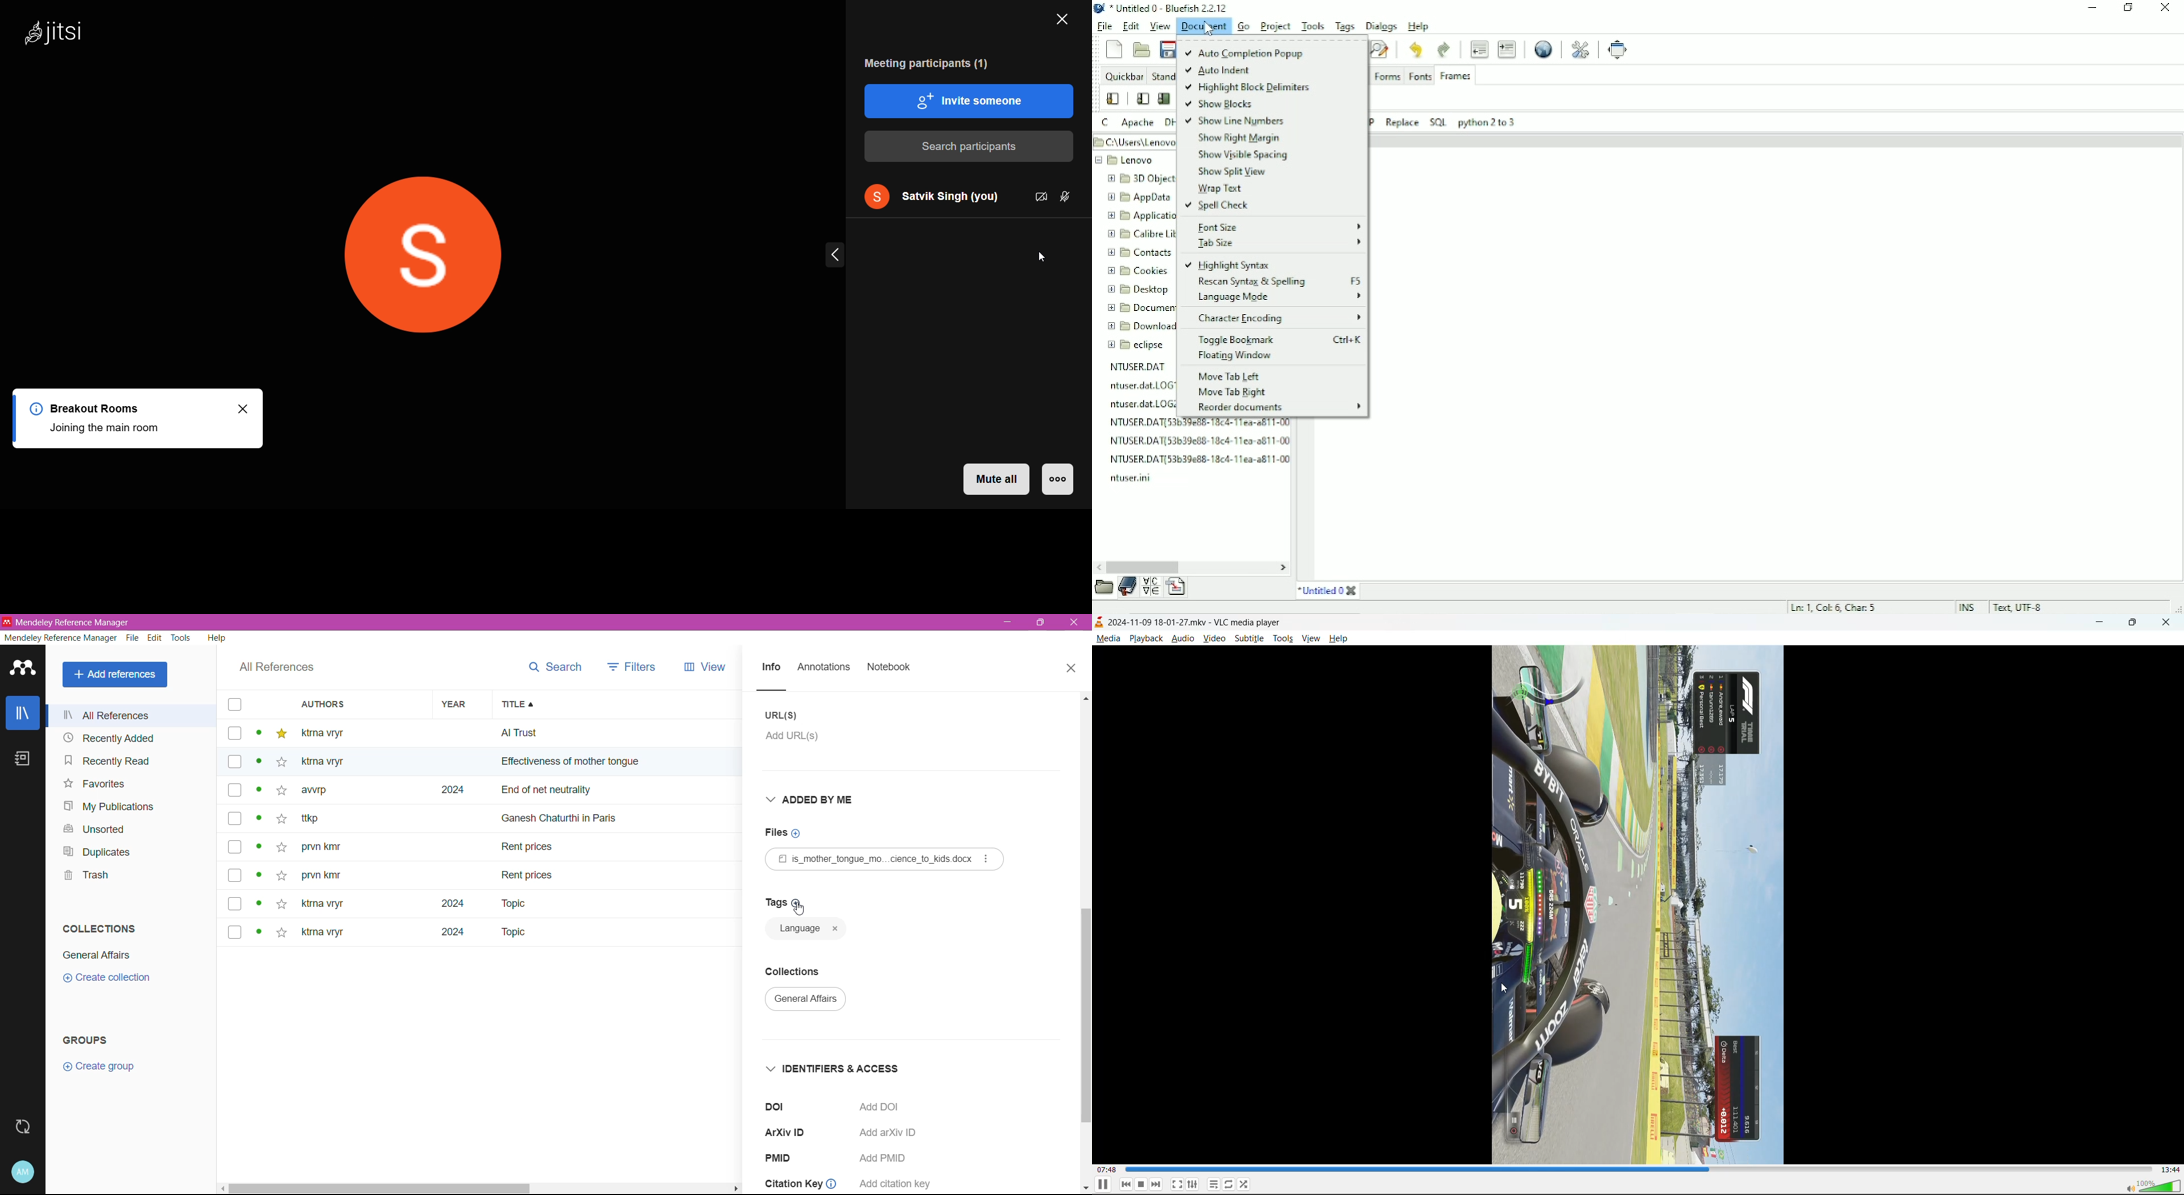  Describe the element at coordinates (1340, 25) in the screenshot. I see `Tags` at that location.